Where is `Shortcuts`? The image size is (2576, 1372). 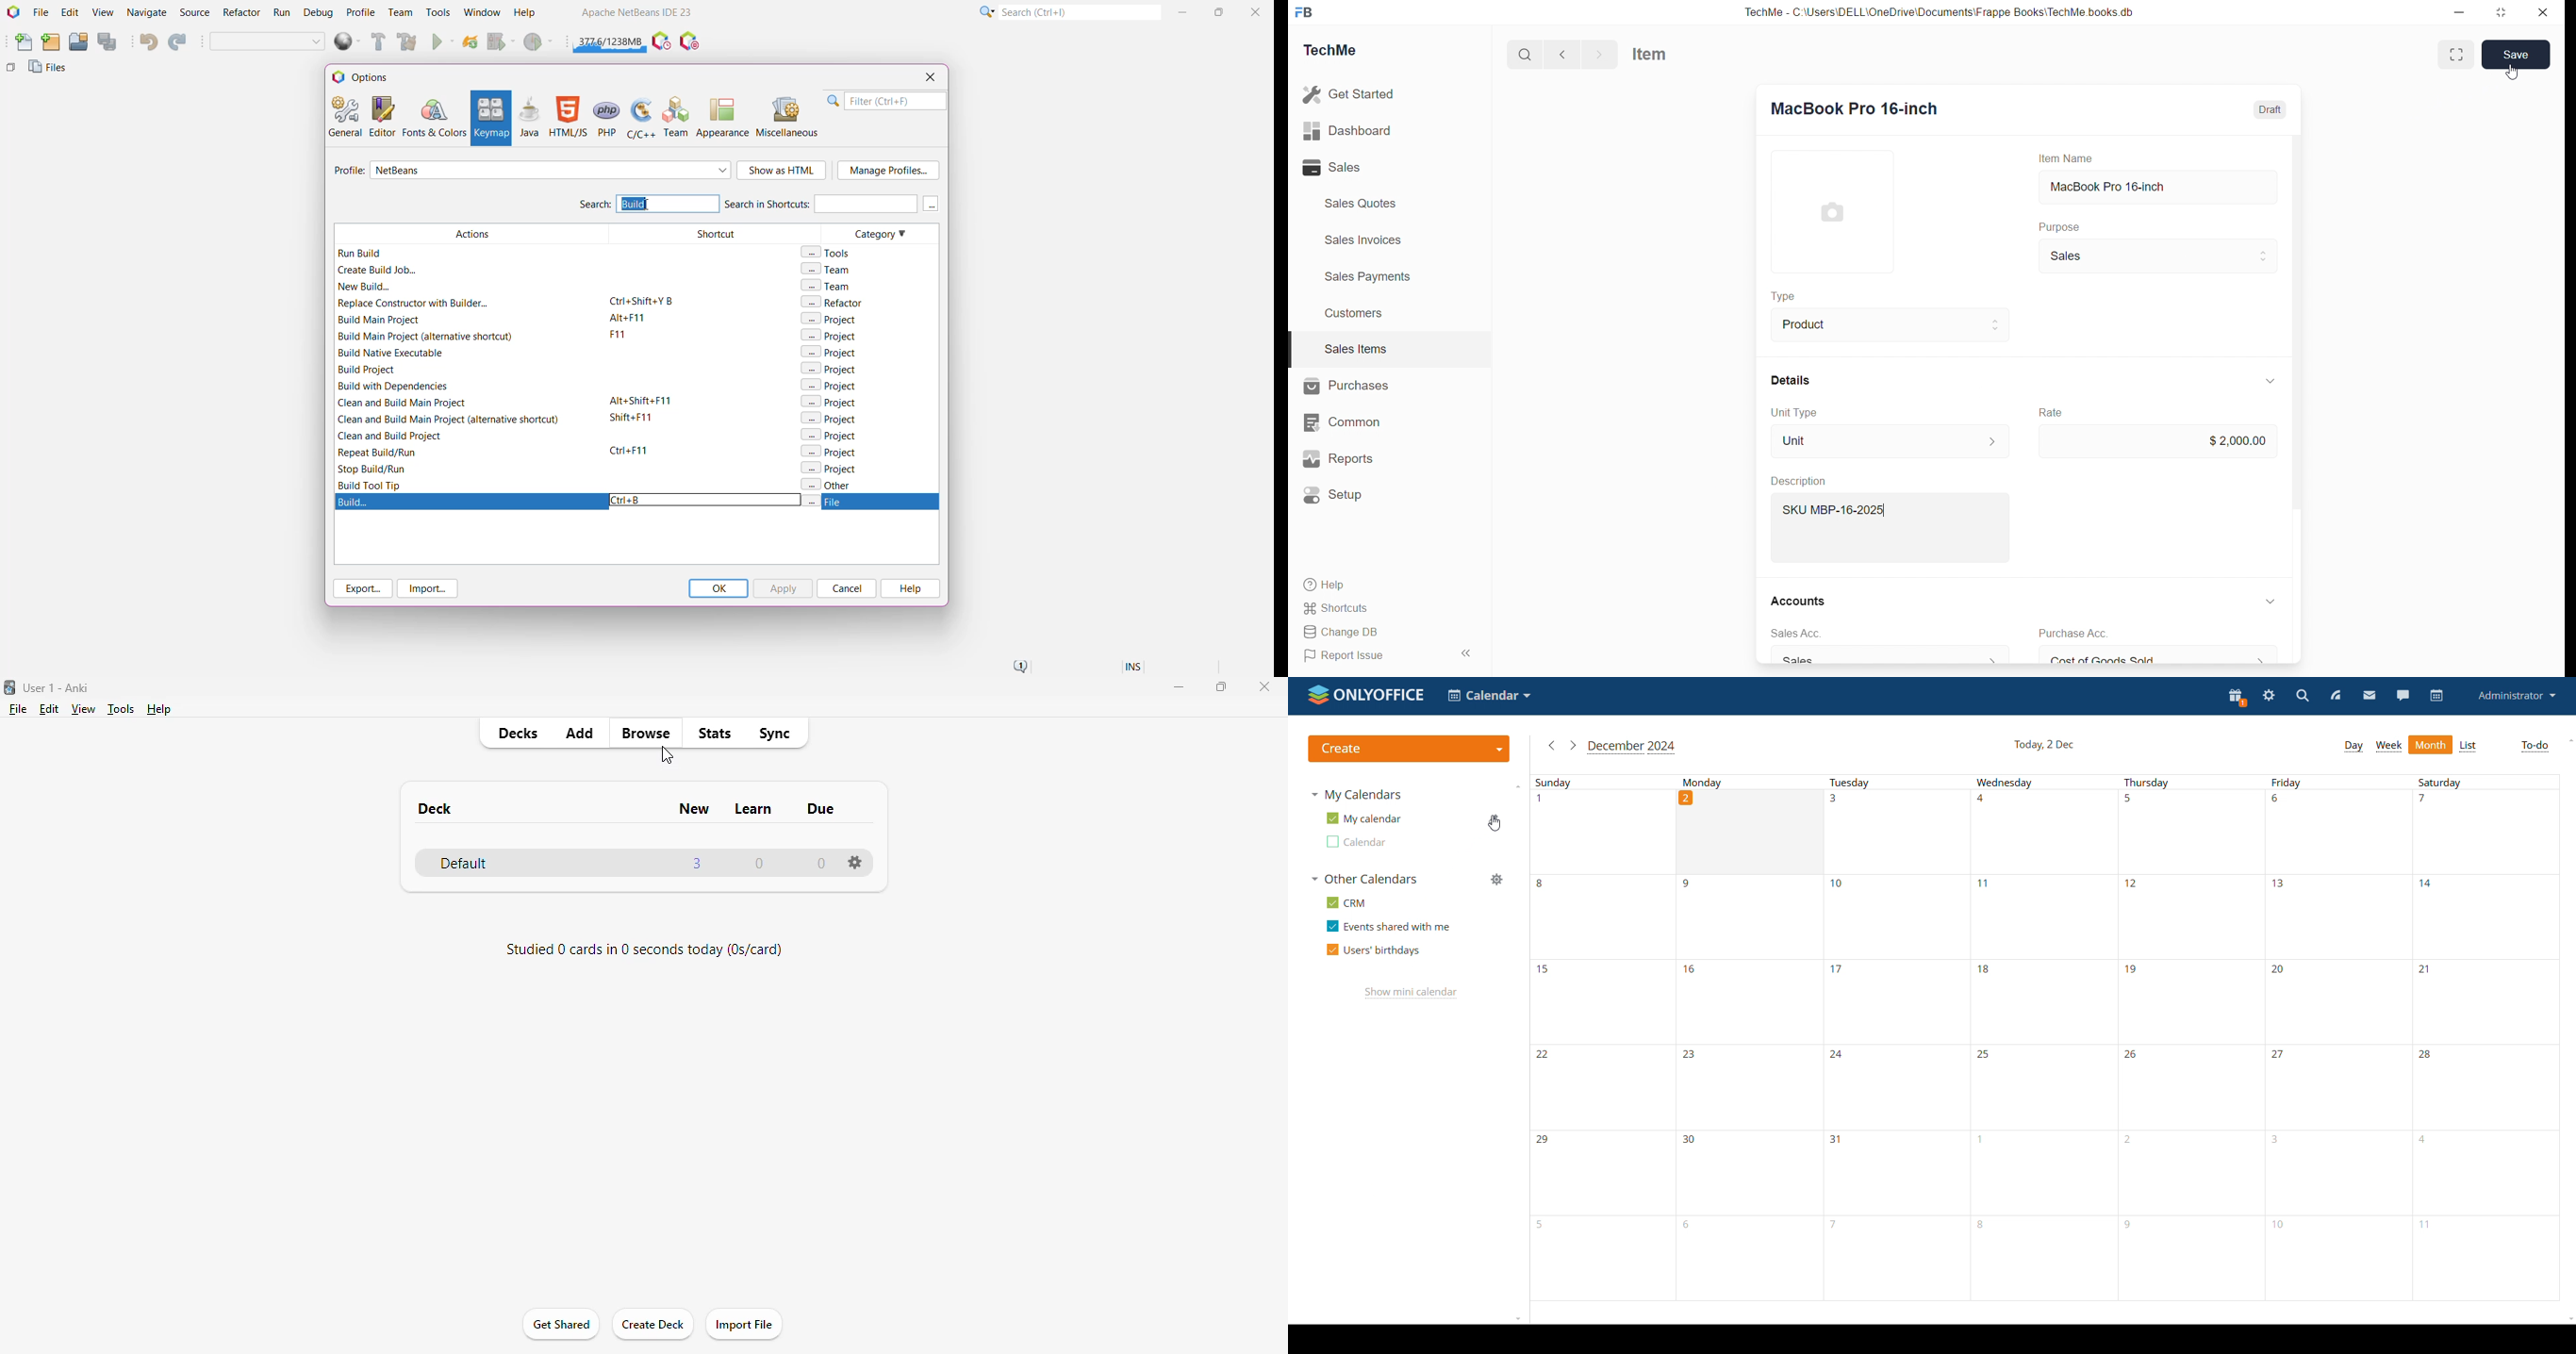
Shortcuts is located at coordinates (1339, 609).